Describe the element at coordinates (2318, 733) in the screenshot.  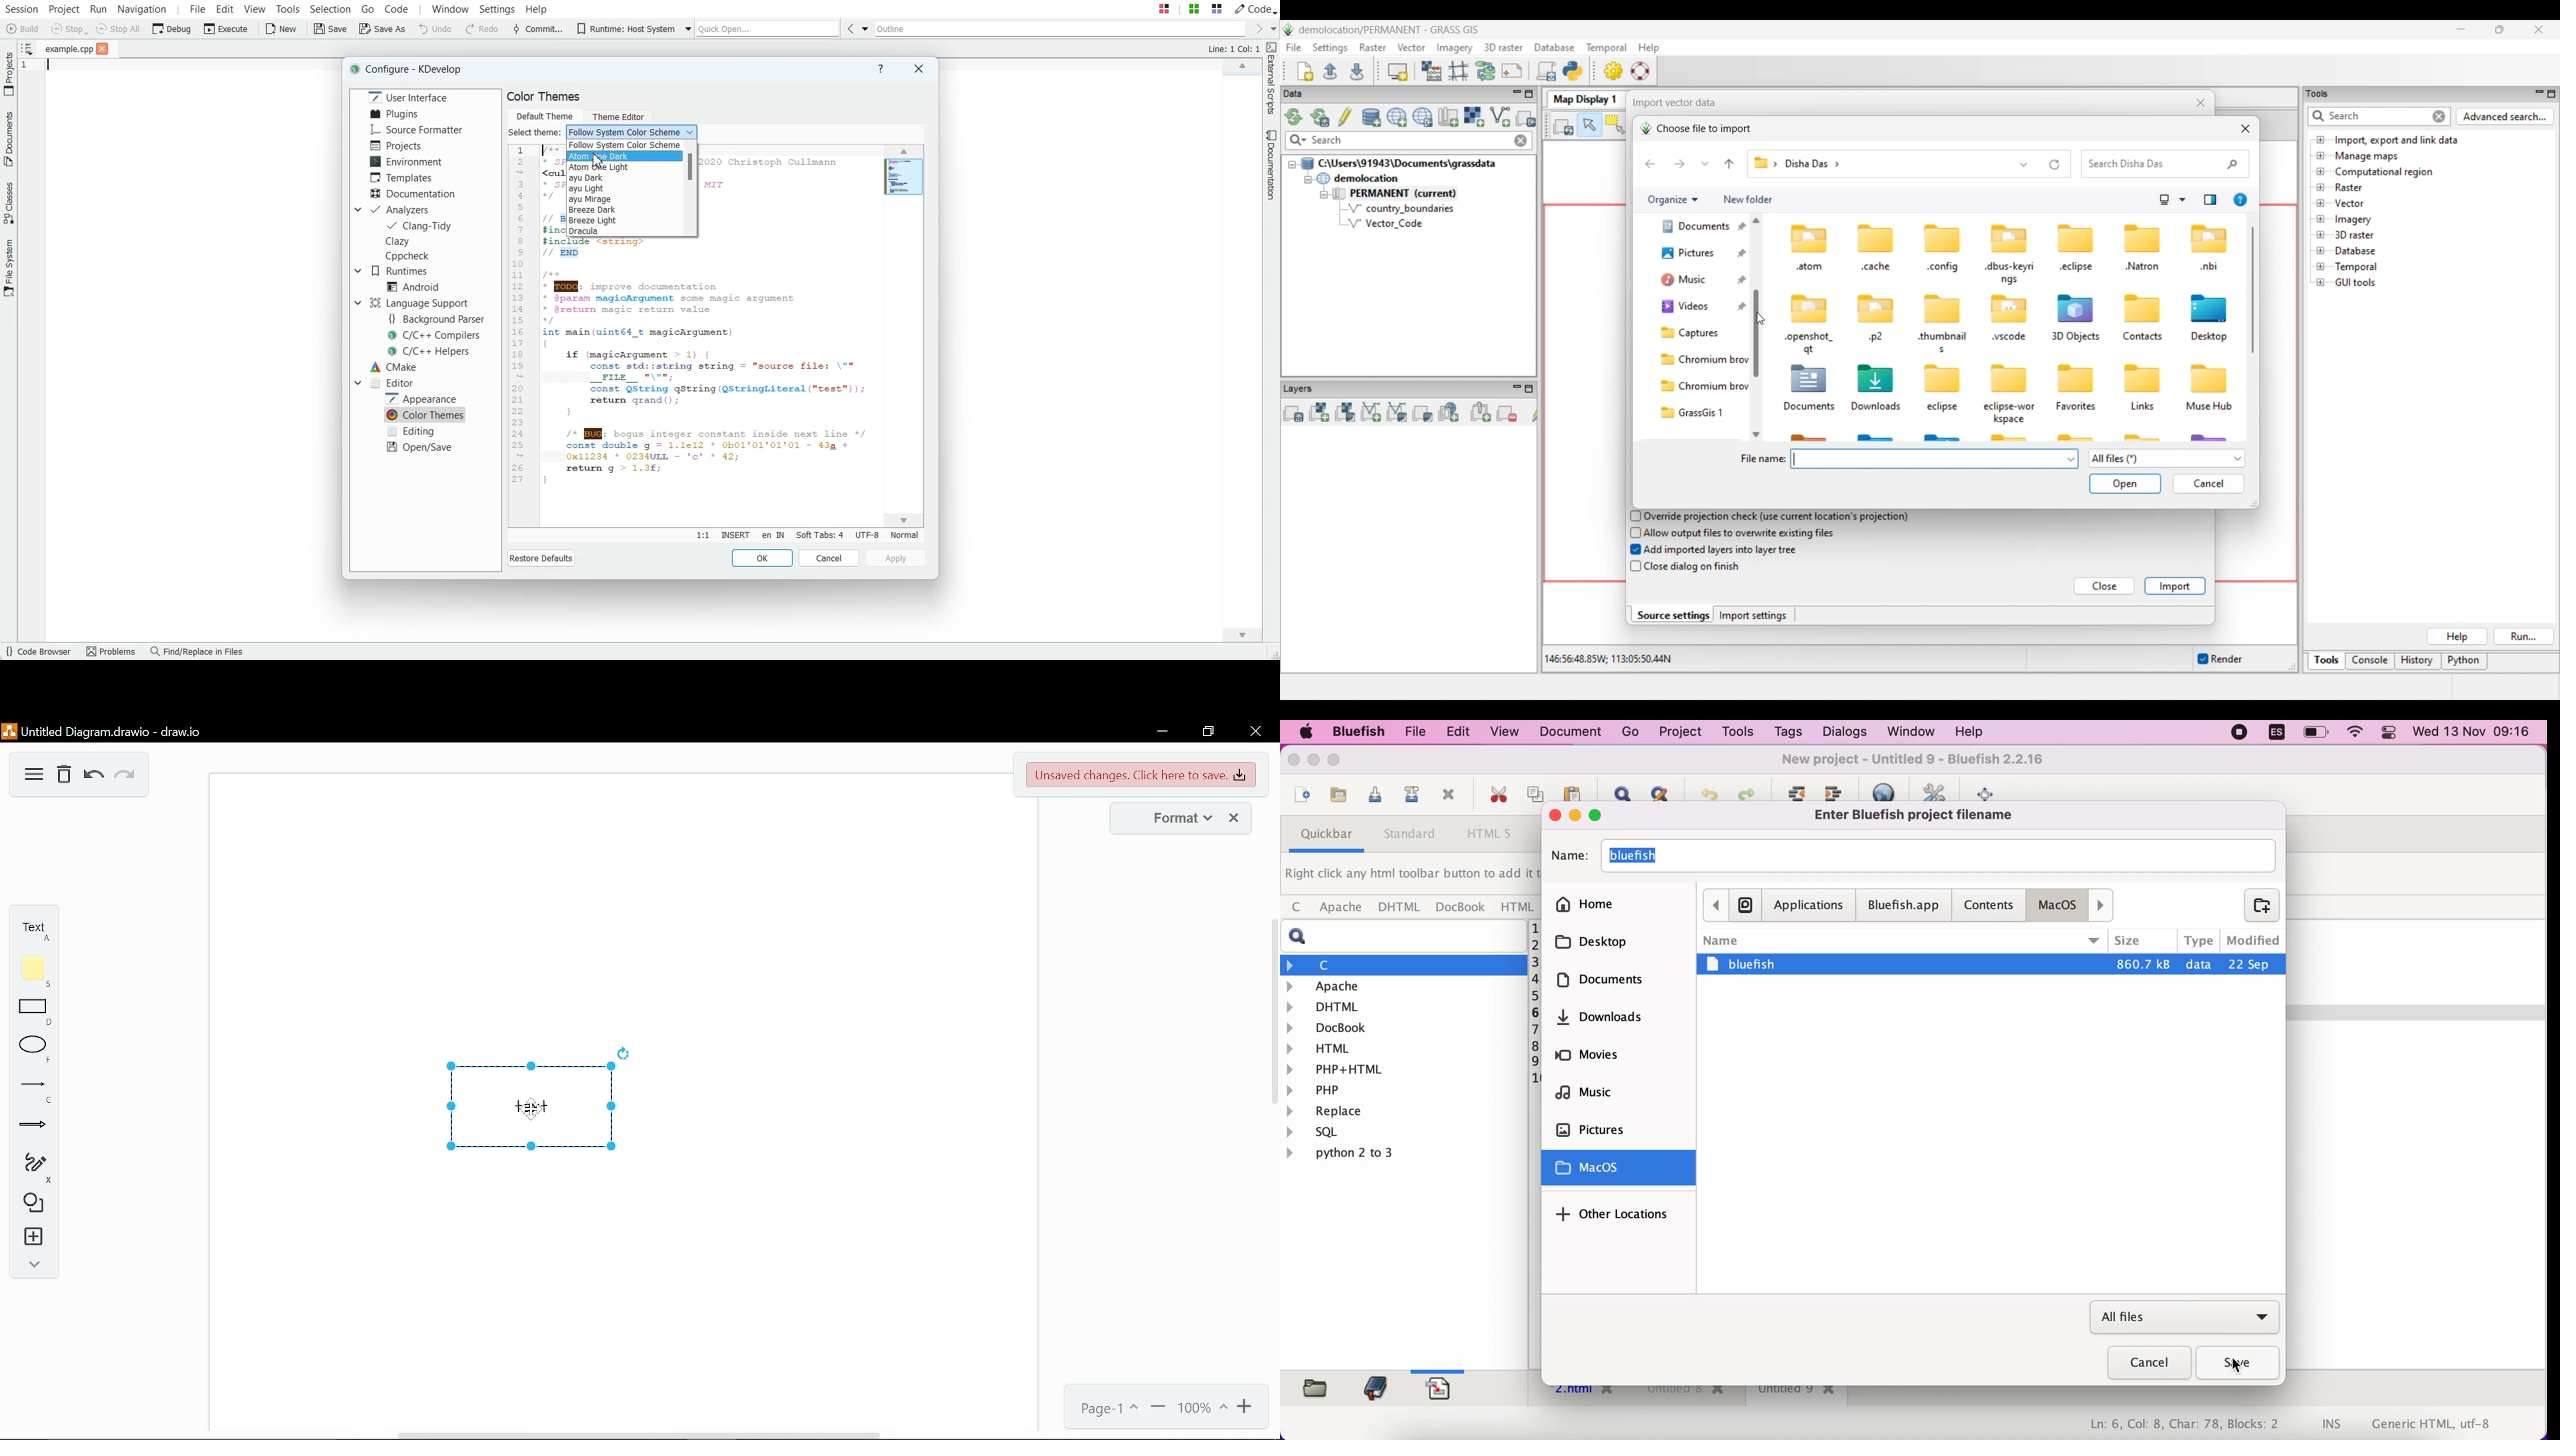
I see `battery` at that location.